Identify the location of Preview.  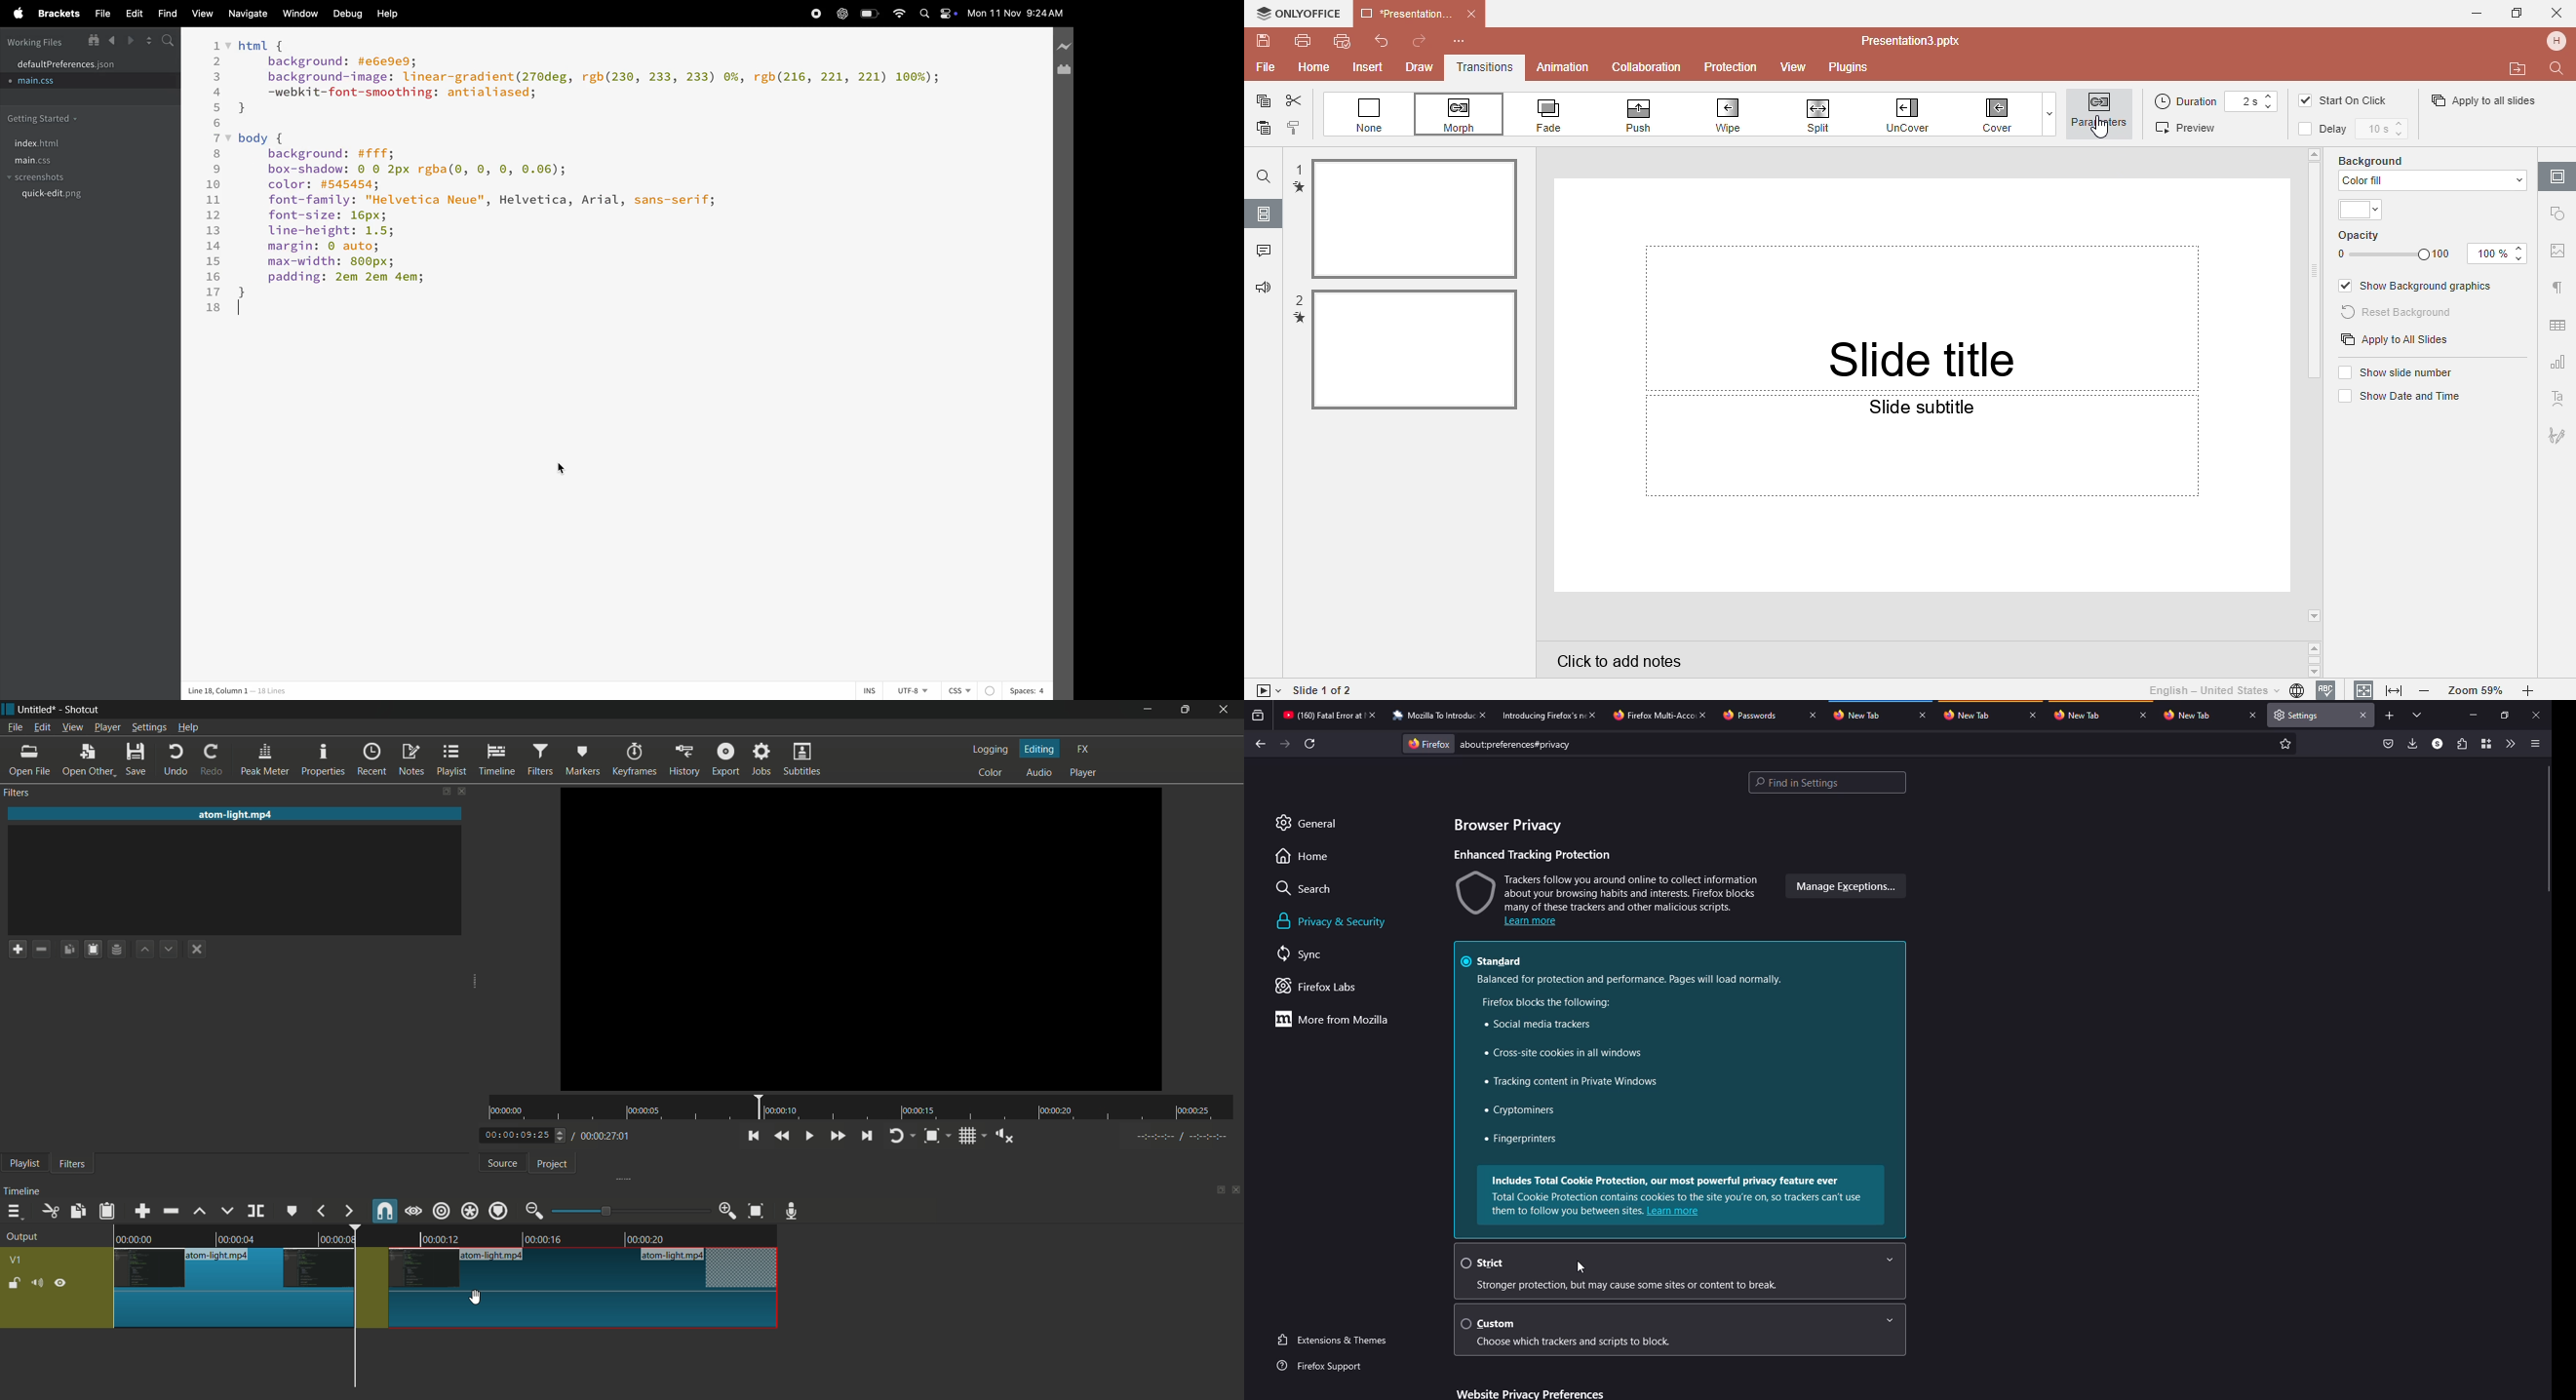
(2191, 128).